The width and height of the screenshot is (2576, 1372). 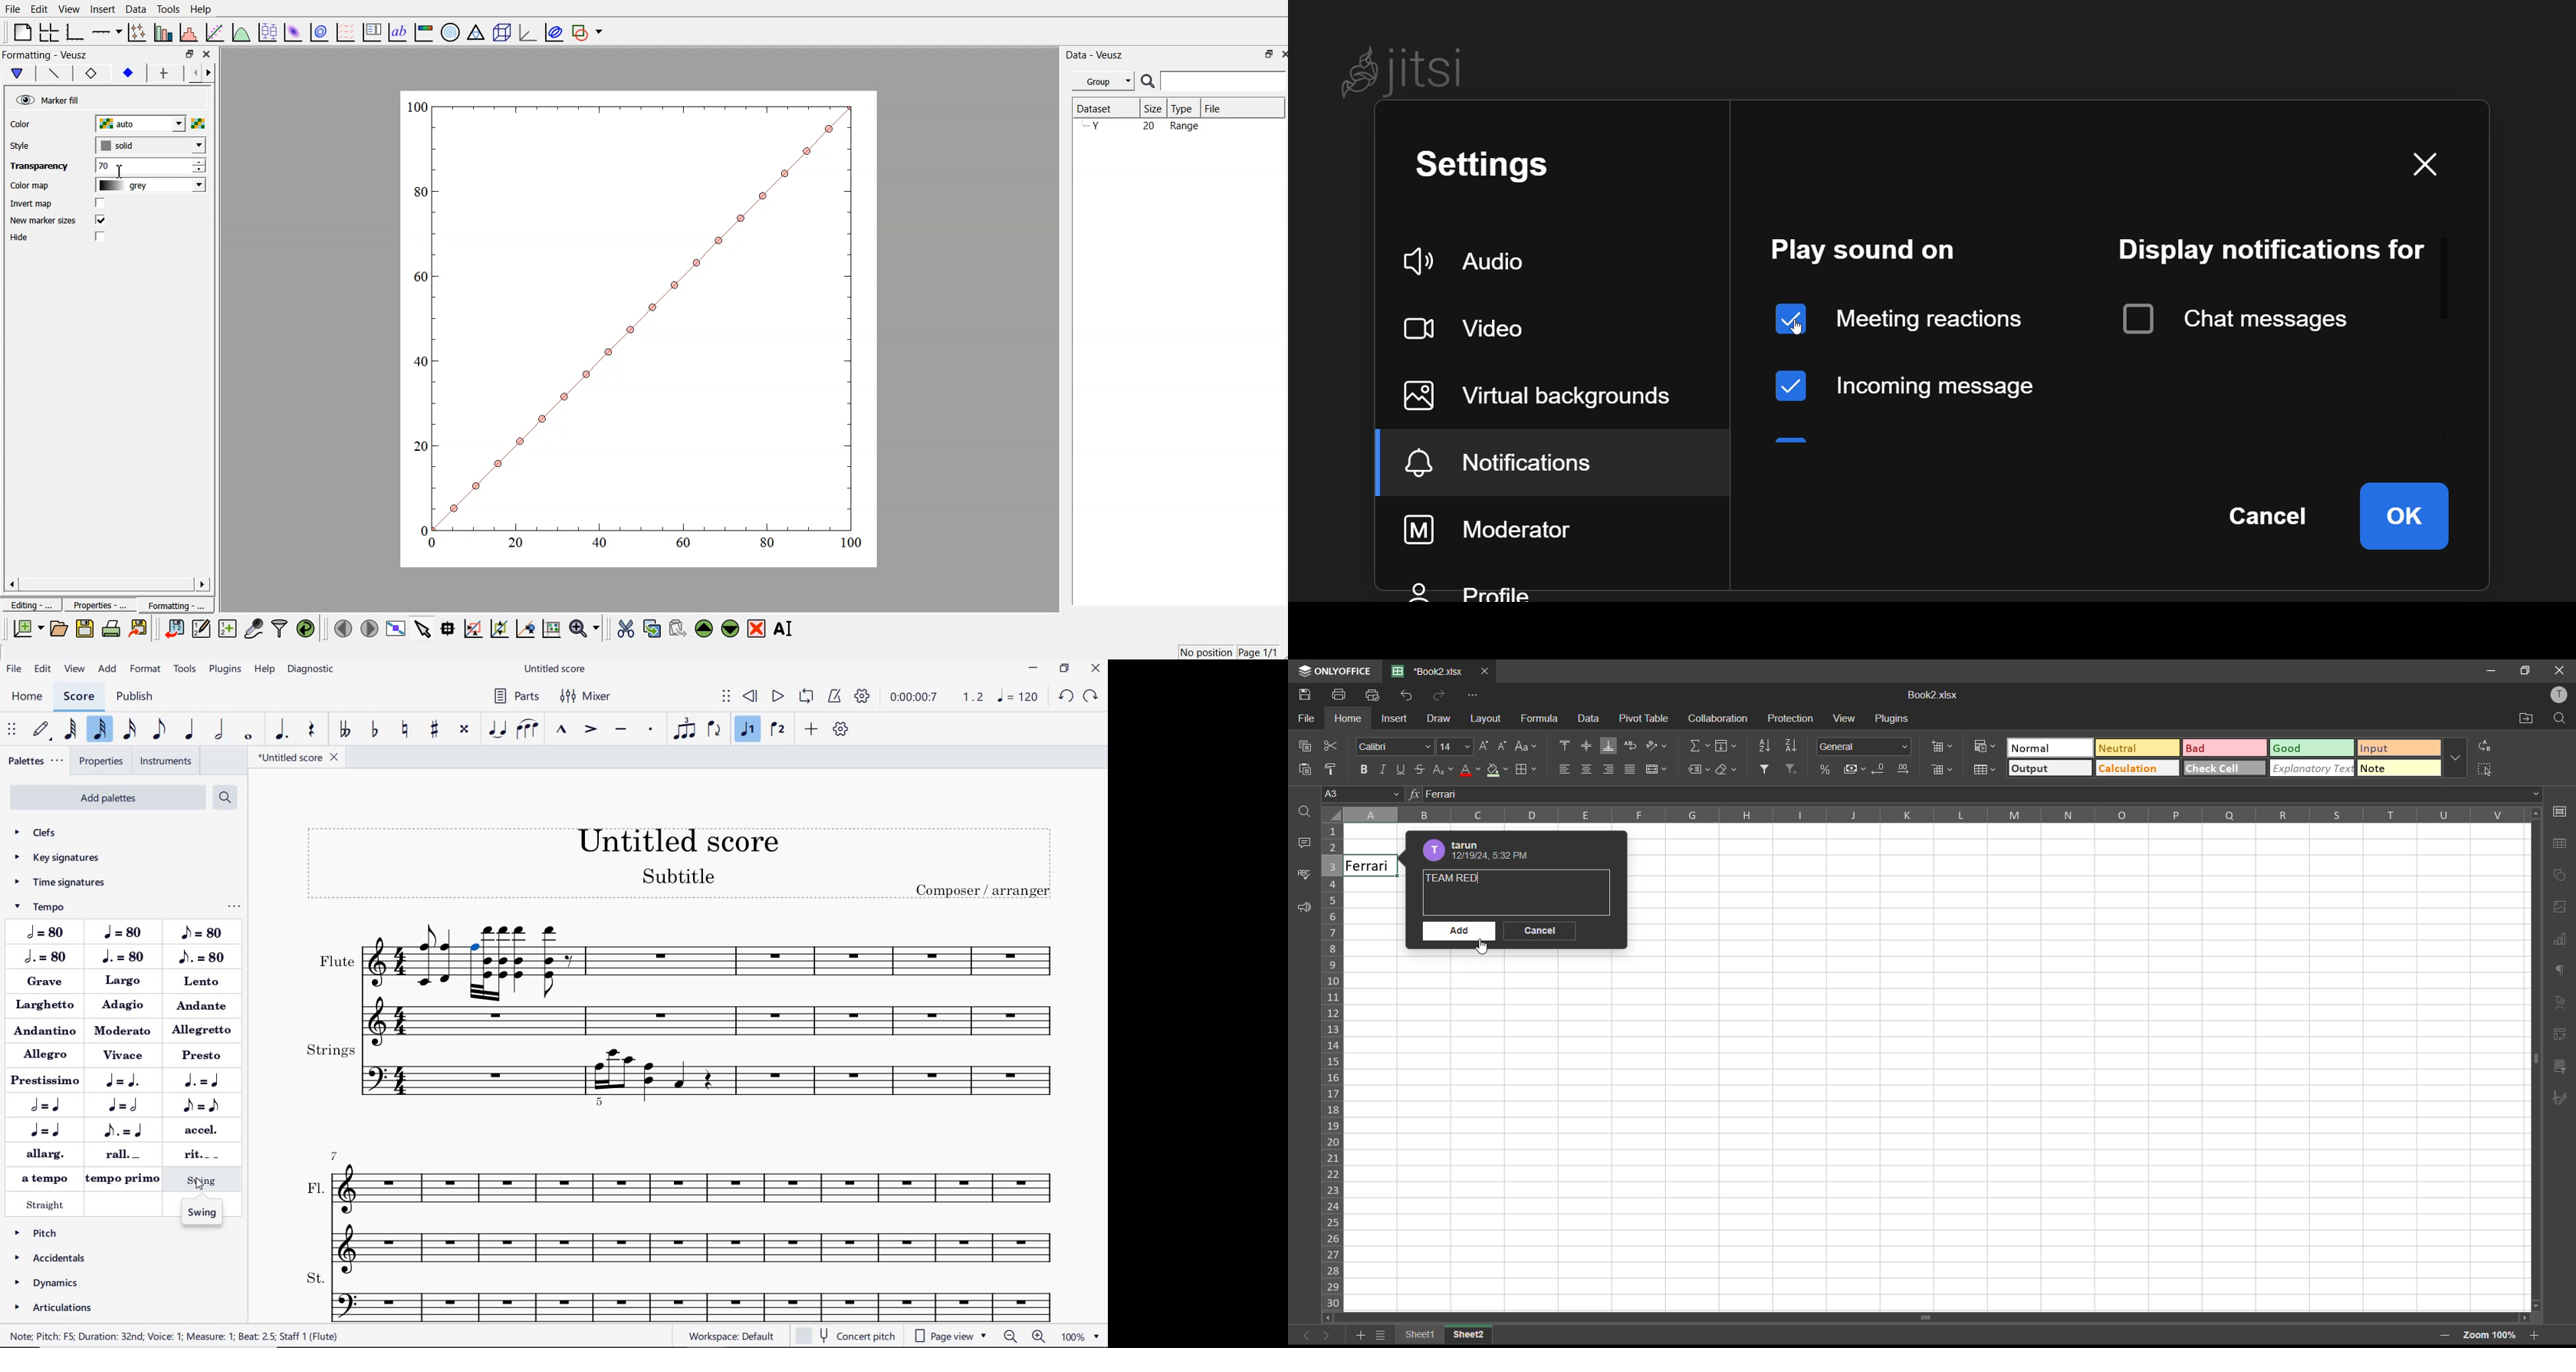 What do you see at coordinates (191, 729) in the screenshot?
I see `QUARTER NOTE` at bounding box center [191, 729].